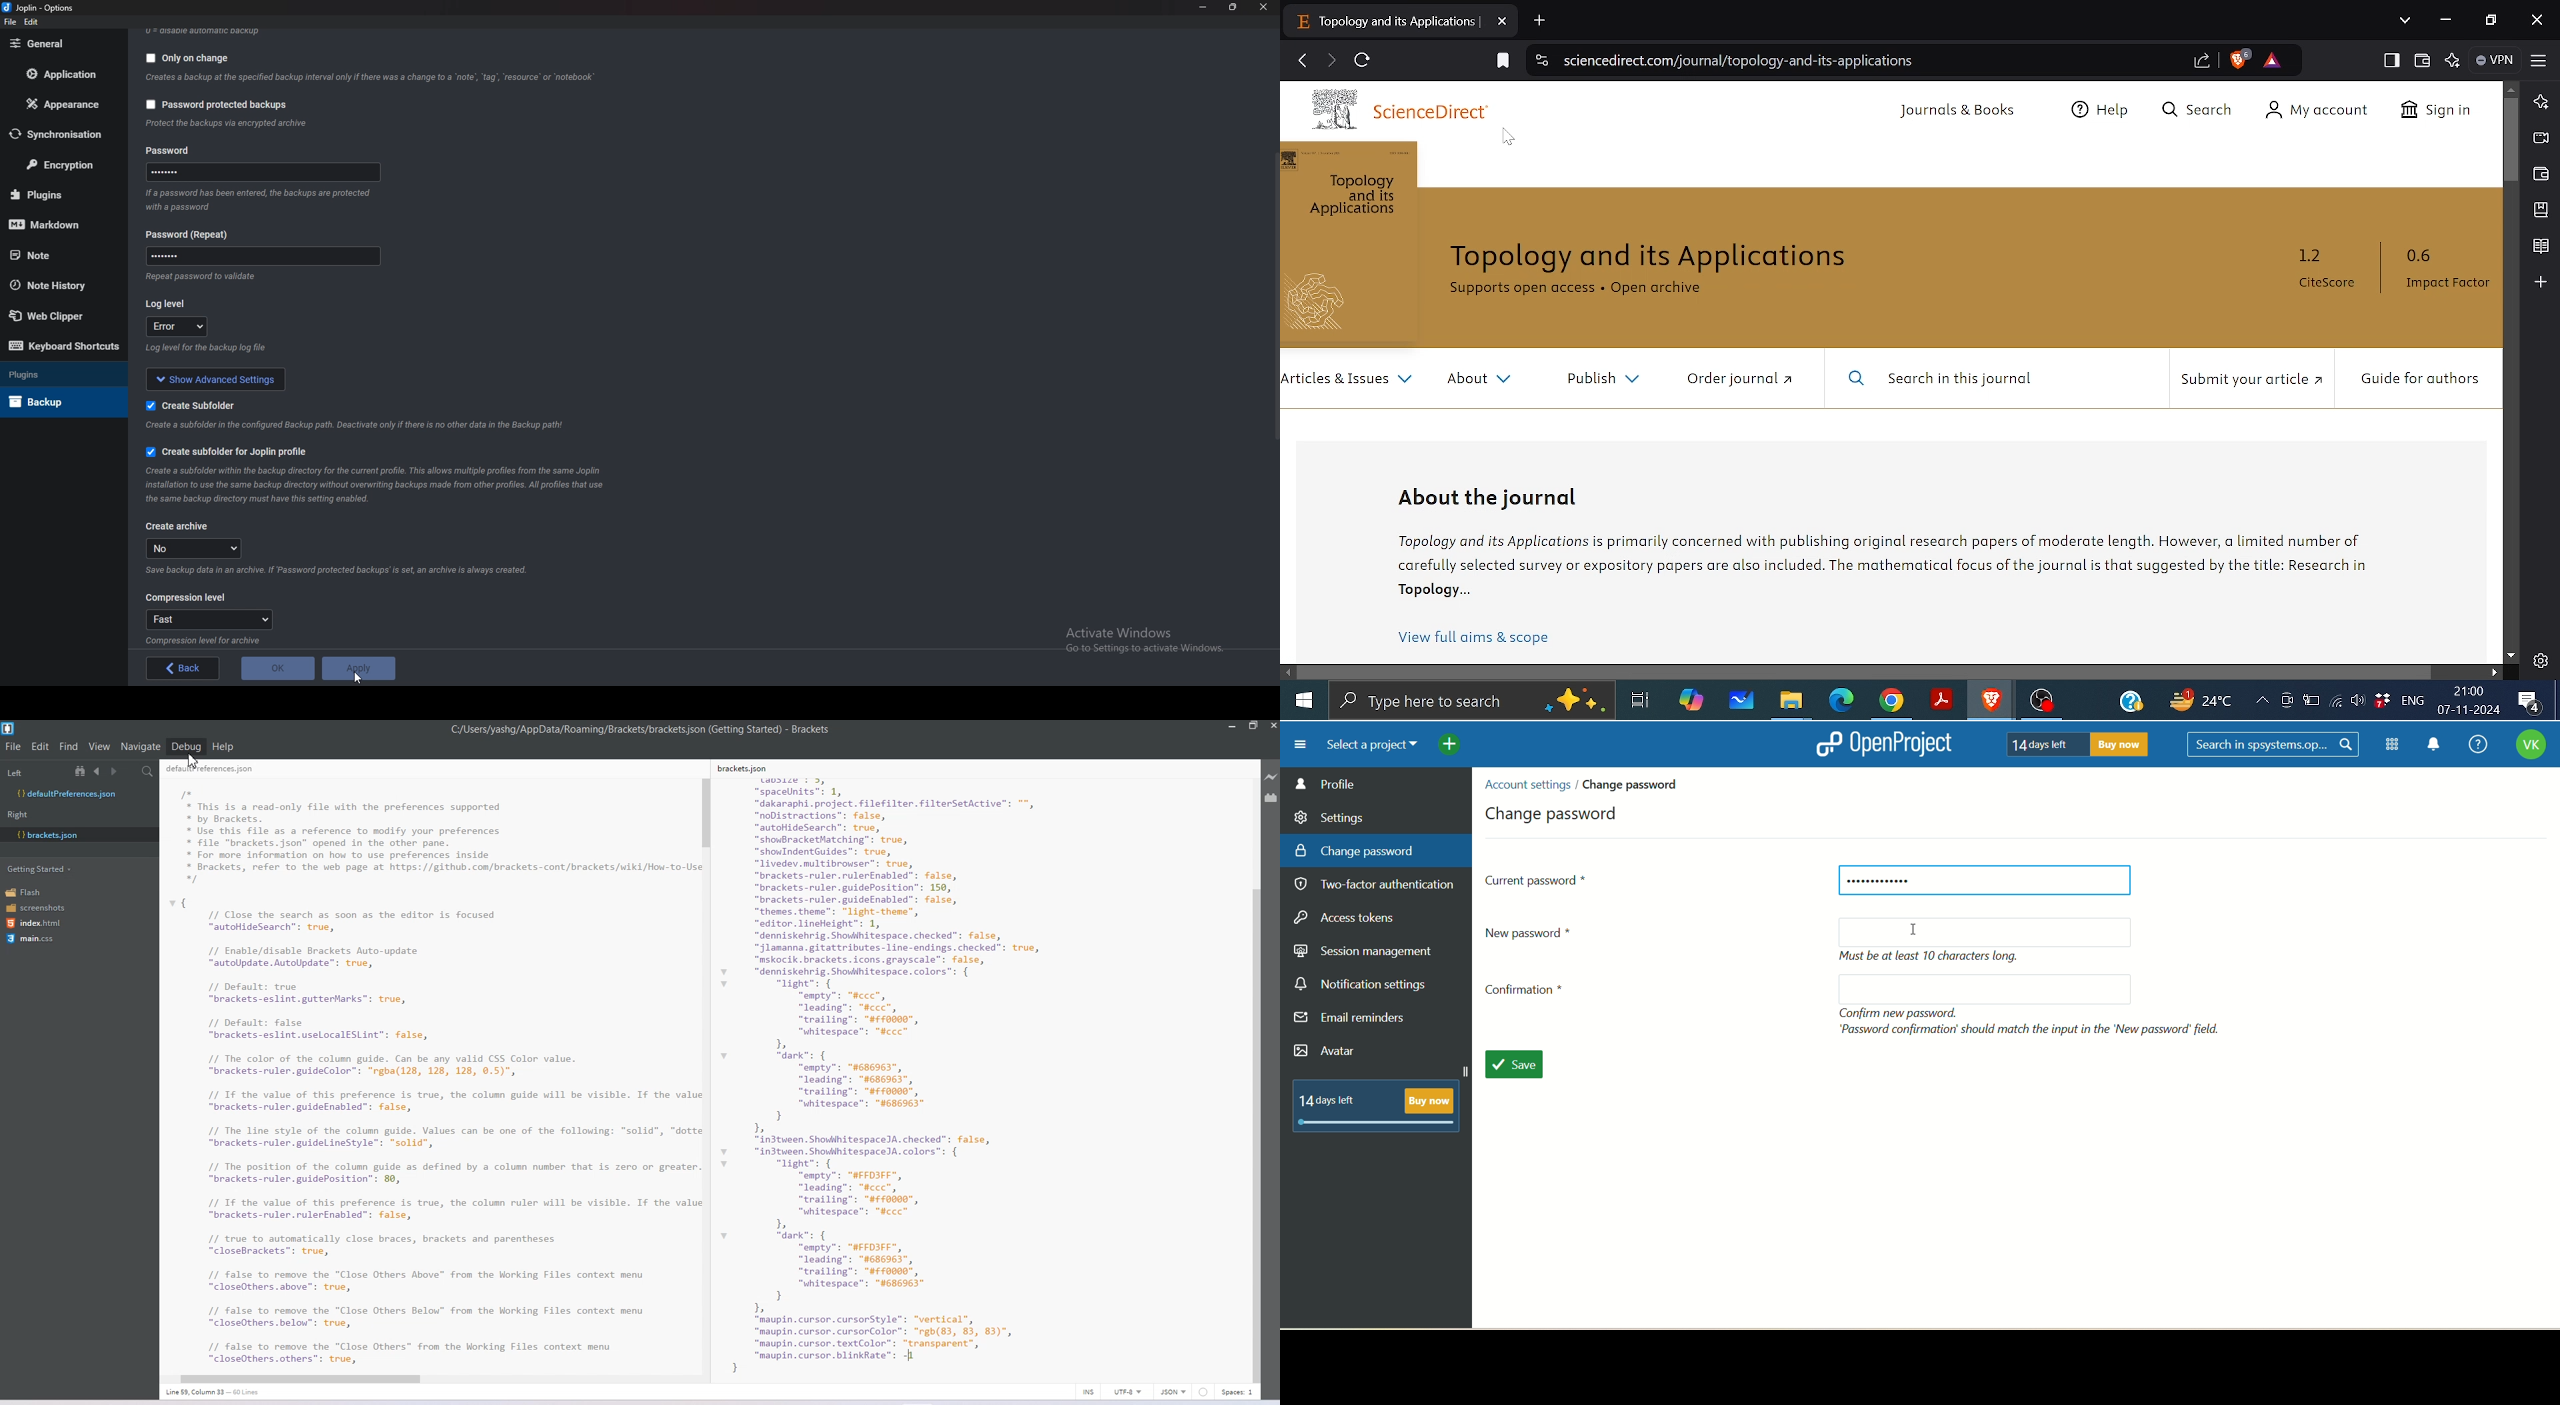  Describe the element at coordinates (54, 255) in the screenshot. I see `note` at that location.